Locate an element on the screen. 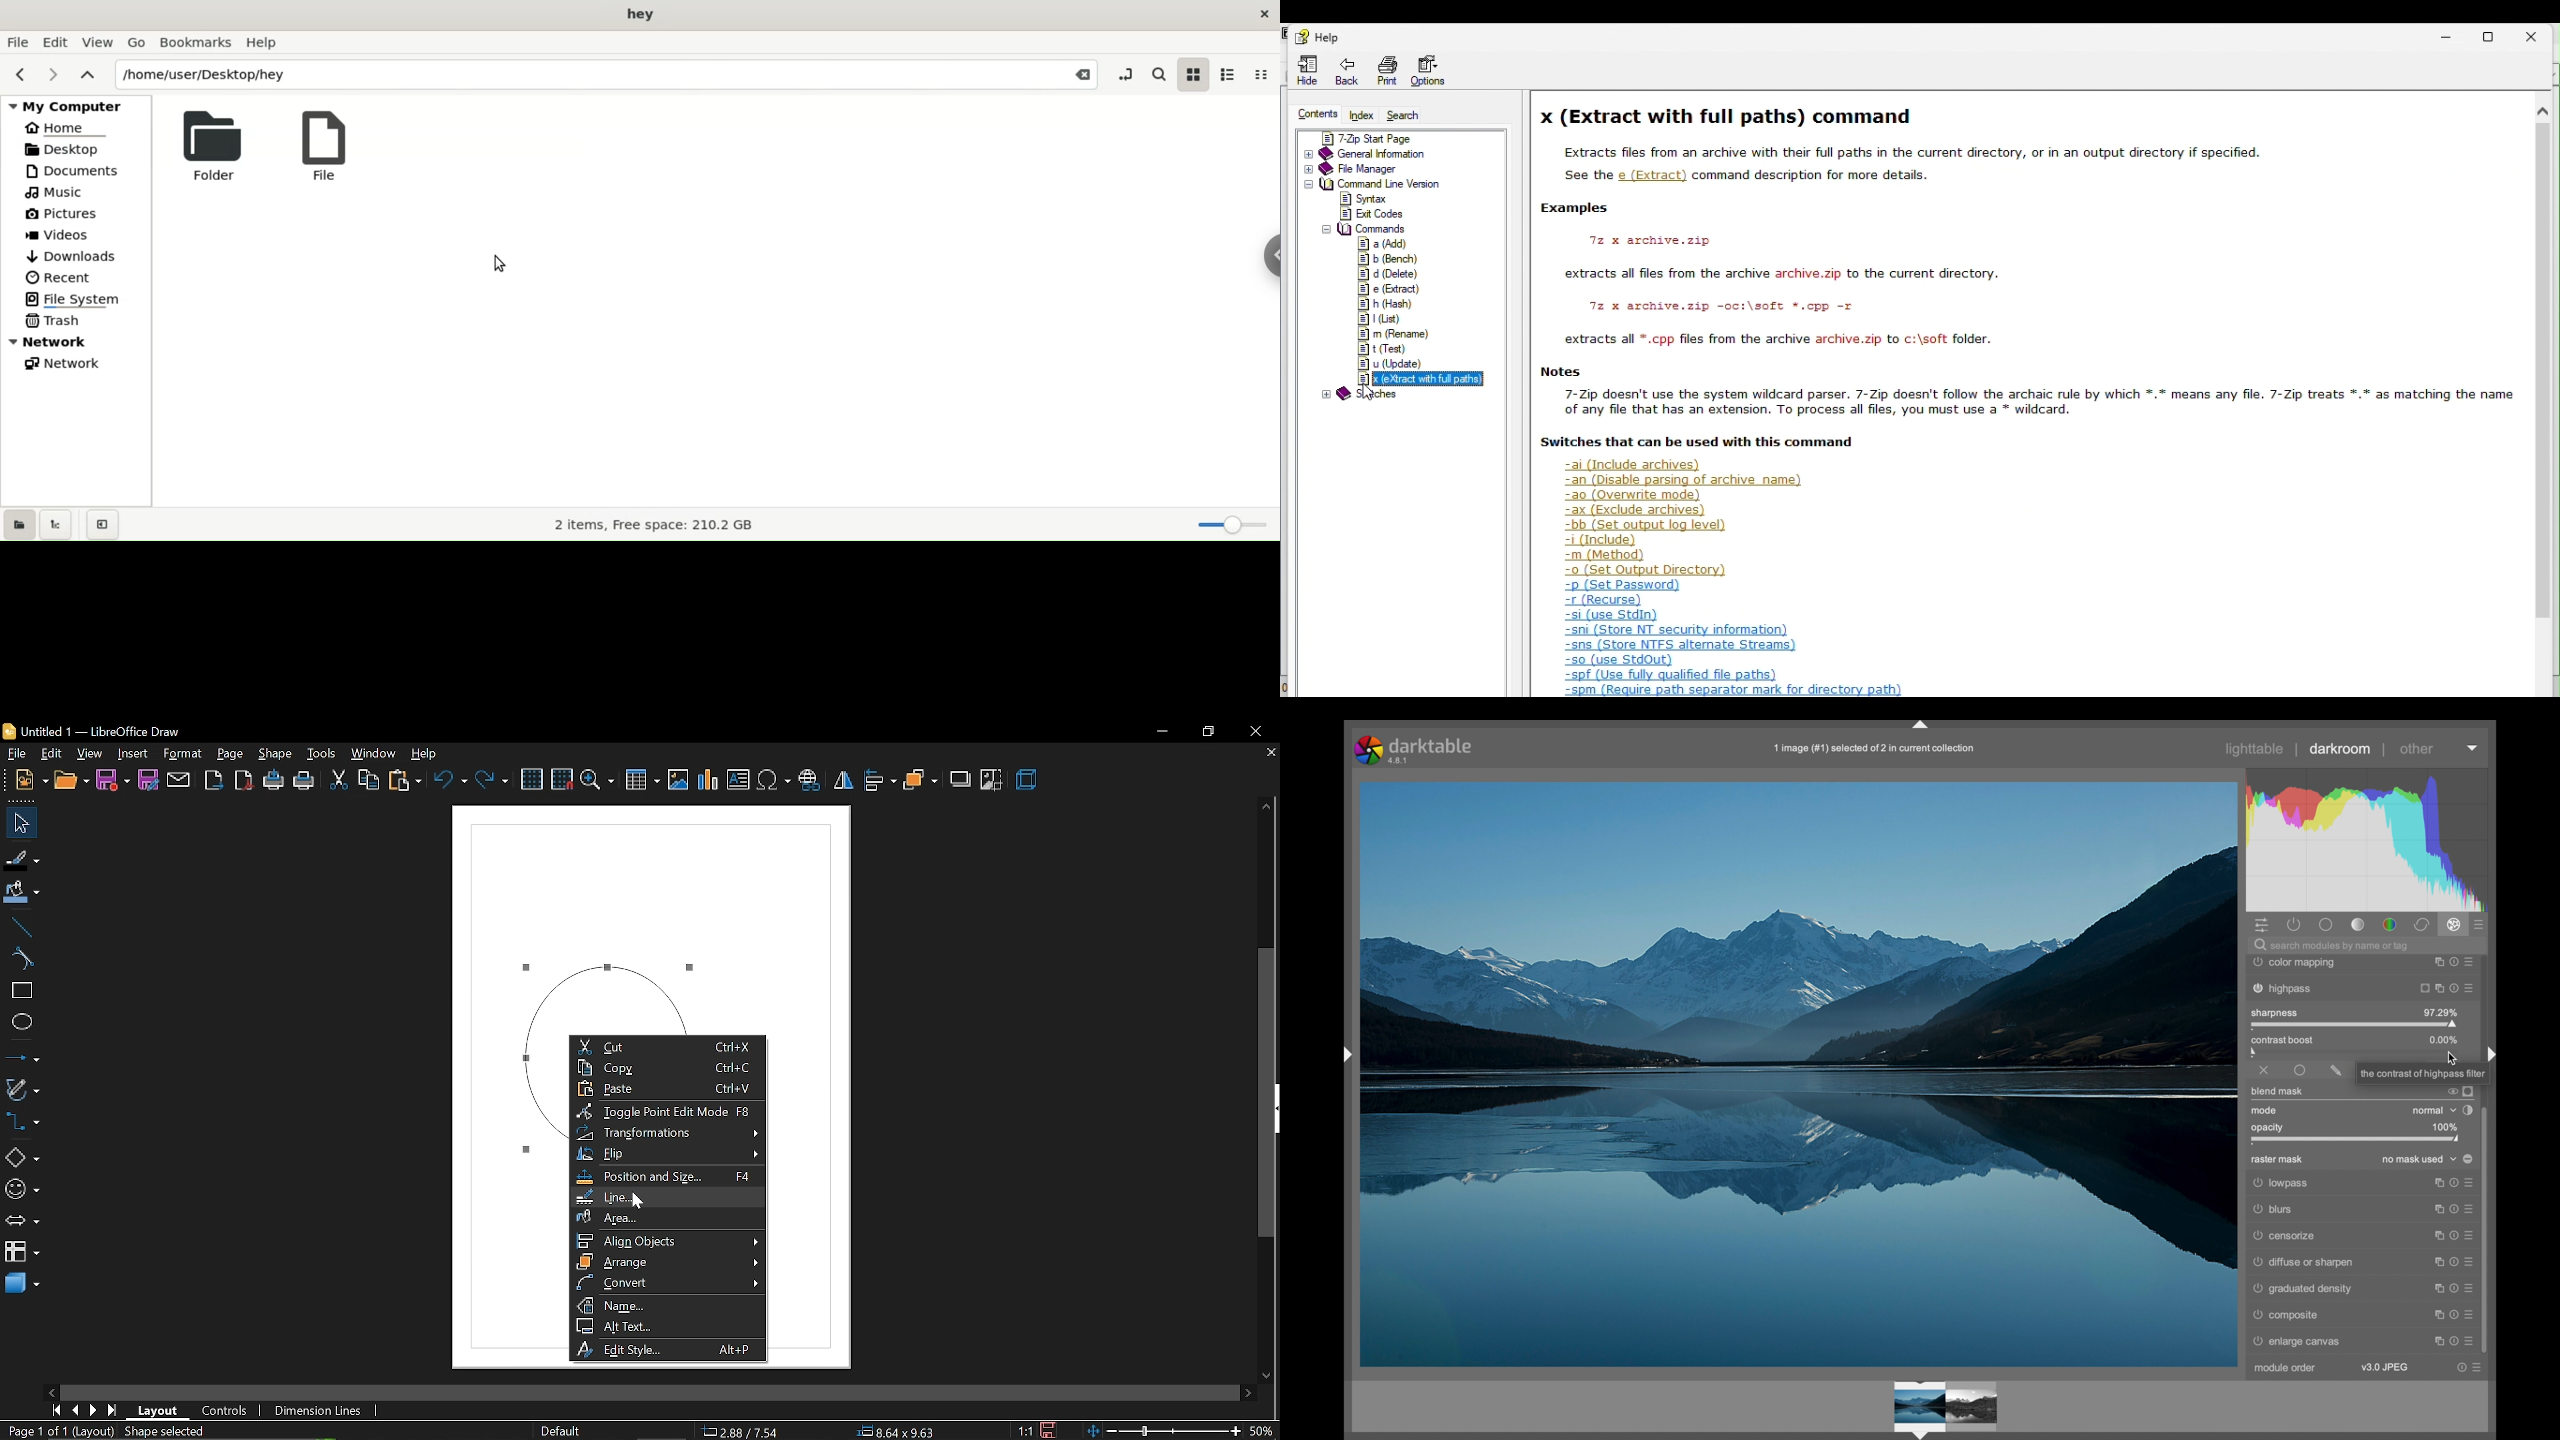 This screenshot has width=2576, height=1456. Notes
7-Zip doesn't use the system wildcard parser. 7-Zip doesn't follow the archaic rule by which =.= means any file. 7-Zip treats *.* as matching the name
of any file that has an extension. To process all files, you must use a * wildcard. is located at coordinates (2019, 393).